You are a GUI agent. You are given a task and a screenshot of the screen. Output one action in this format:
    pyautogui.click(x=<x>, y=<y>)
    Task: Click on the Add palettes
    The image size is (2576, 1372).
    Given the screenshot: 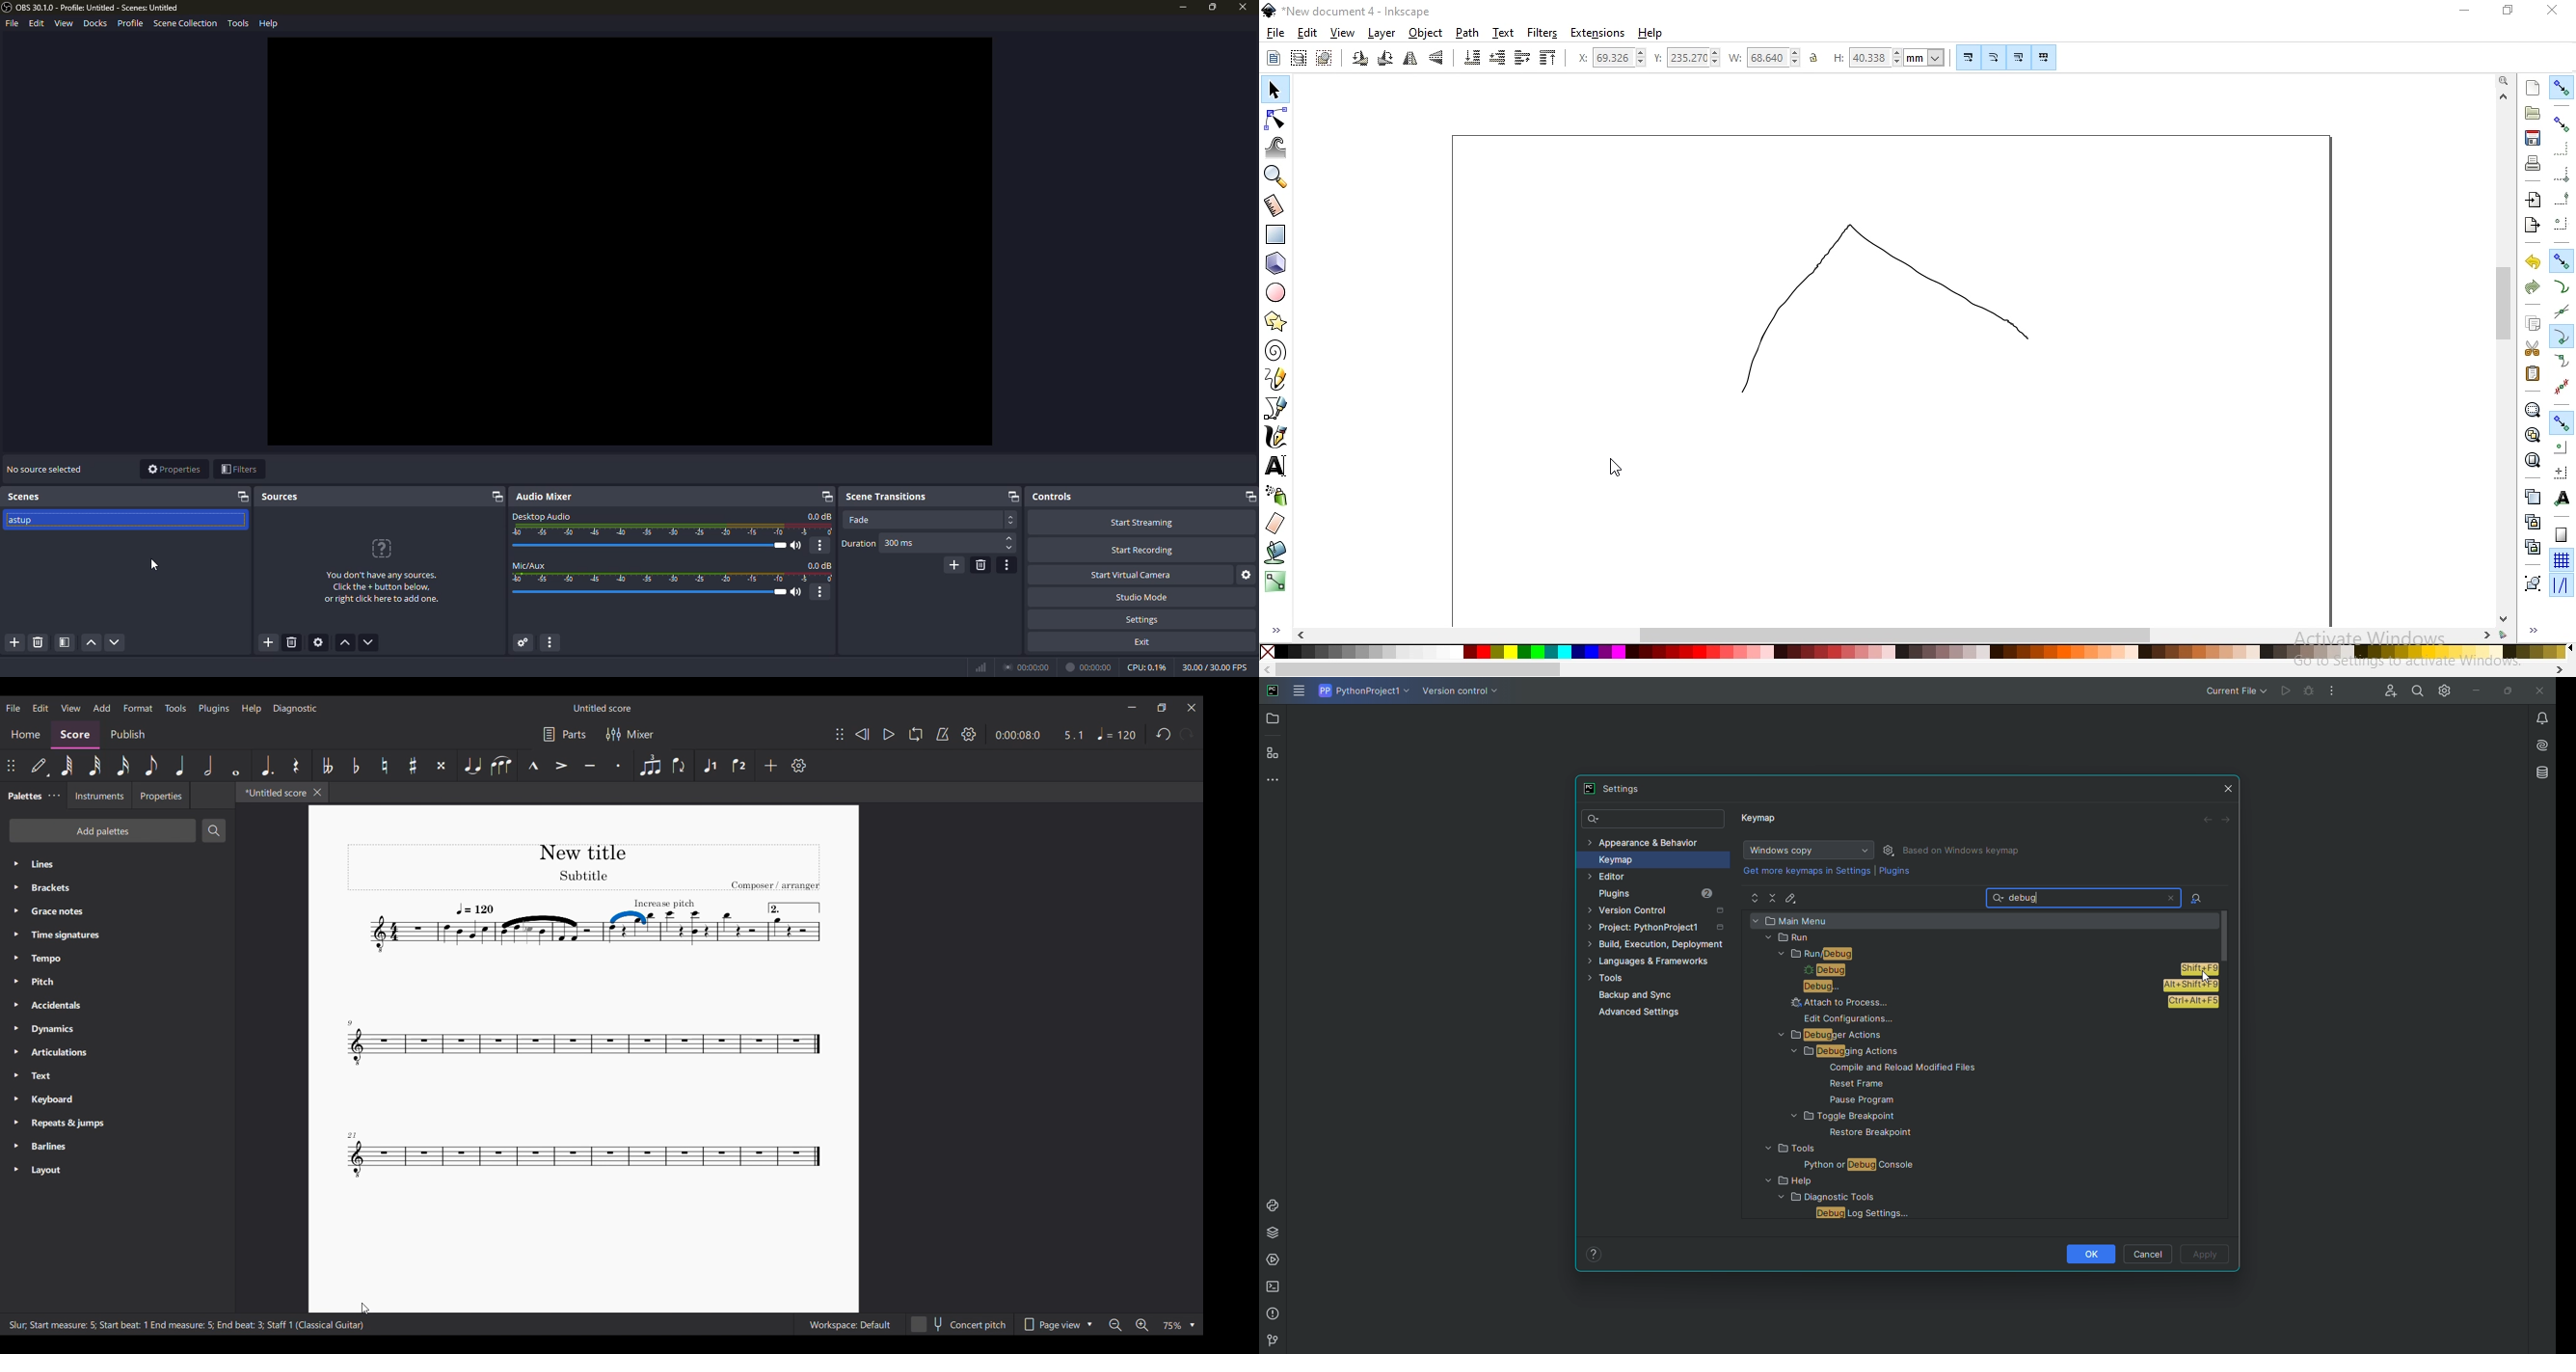 What is the action you would take?
    pyautogui.click(x=103, y=831)
    